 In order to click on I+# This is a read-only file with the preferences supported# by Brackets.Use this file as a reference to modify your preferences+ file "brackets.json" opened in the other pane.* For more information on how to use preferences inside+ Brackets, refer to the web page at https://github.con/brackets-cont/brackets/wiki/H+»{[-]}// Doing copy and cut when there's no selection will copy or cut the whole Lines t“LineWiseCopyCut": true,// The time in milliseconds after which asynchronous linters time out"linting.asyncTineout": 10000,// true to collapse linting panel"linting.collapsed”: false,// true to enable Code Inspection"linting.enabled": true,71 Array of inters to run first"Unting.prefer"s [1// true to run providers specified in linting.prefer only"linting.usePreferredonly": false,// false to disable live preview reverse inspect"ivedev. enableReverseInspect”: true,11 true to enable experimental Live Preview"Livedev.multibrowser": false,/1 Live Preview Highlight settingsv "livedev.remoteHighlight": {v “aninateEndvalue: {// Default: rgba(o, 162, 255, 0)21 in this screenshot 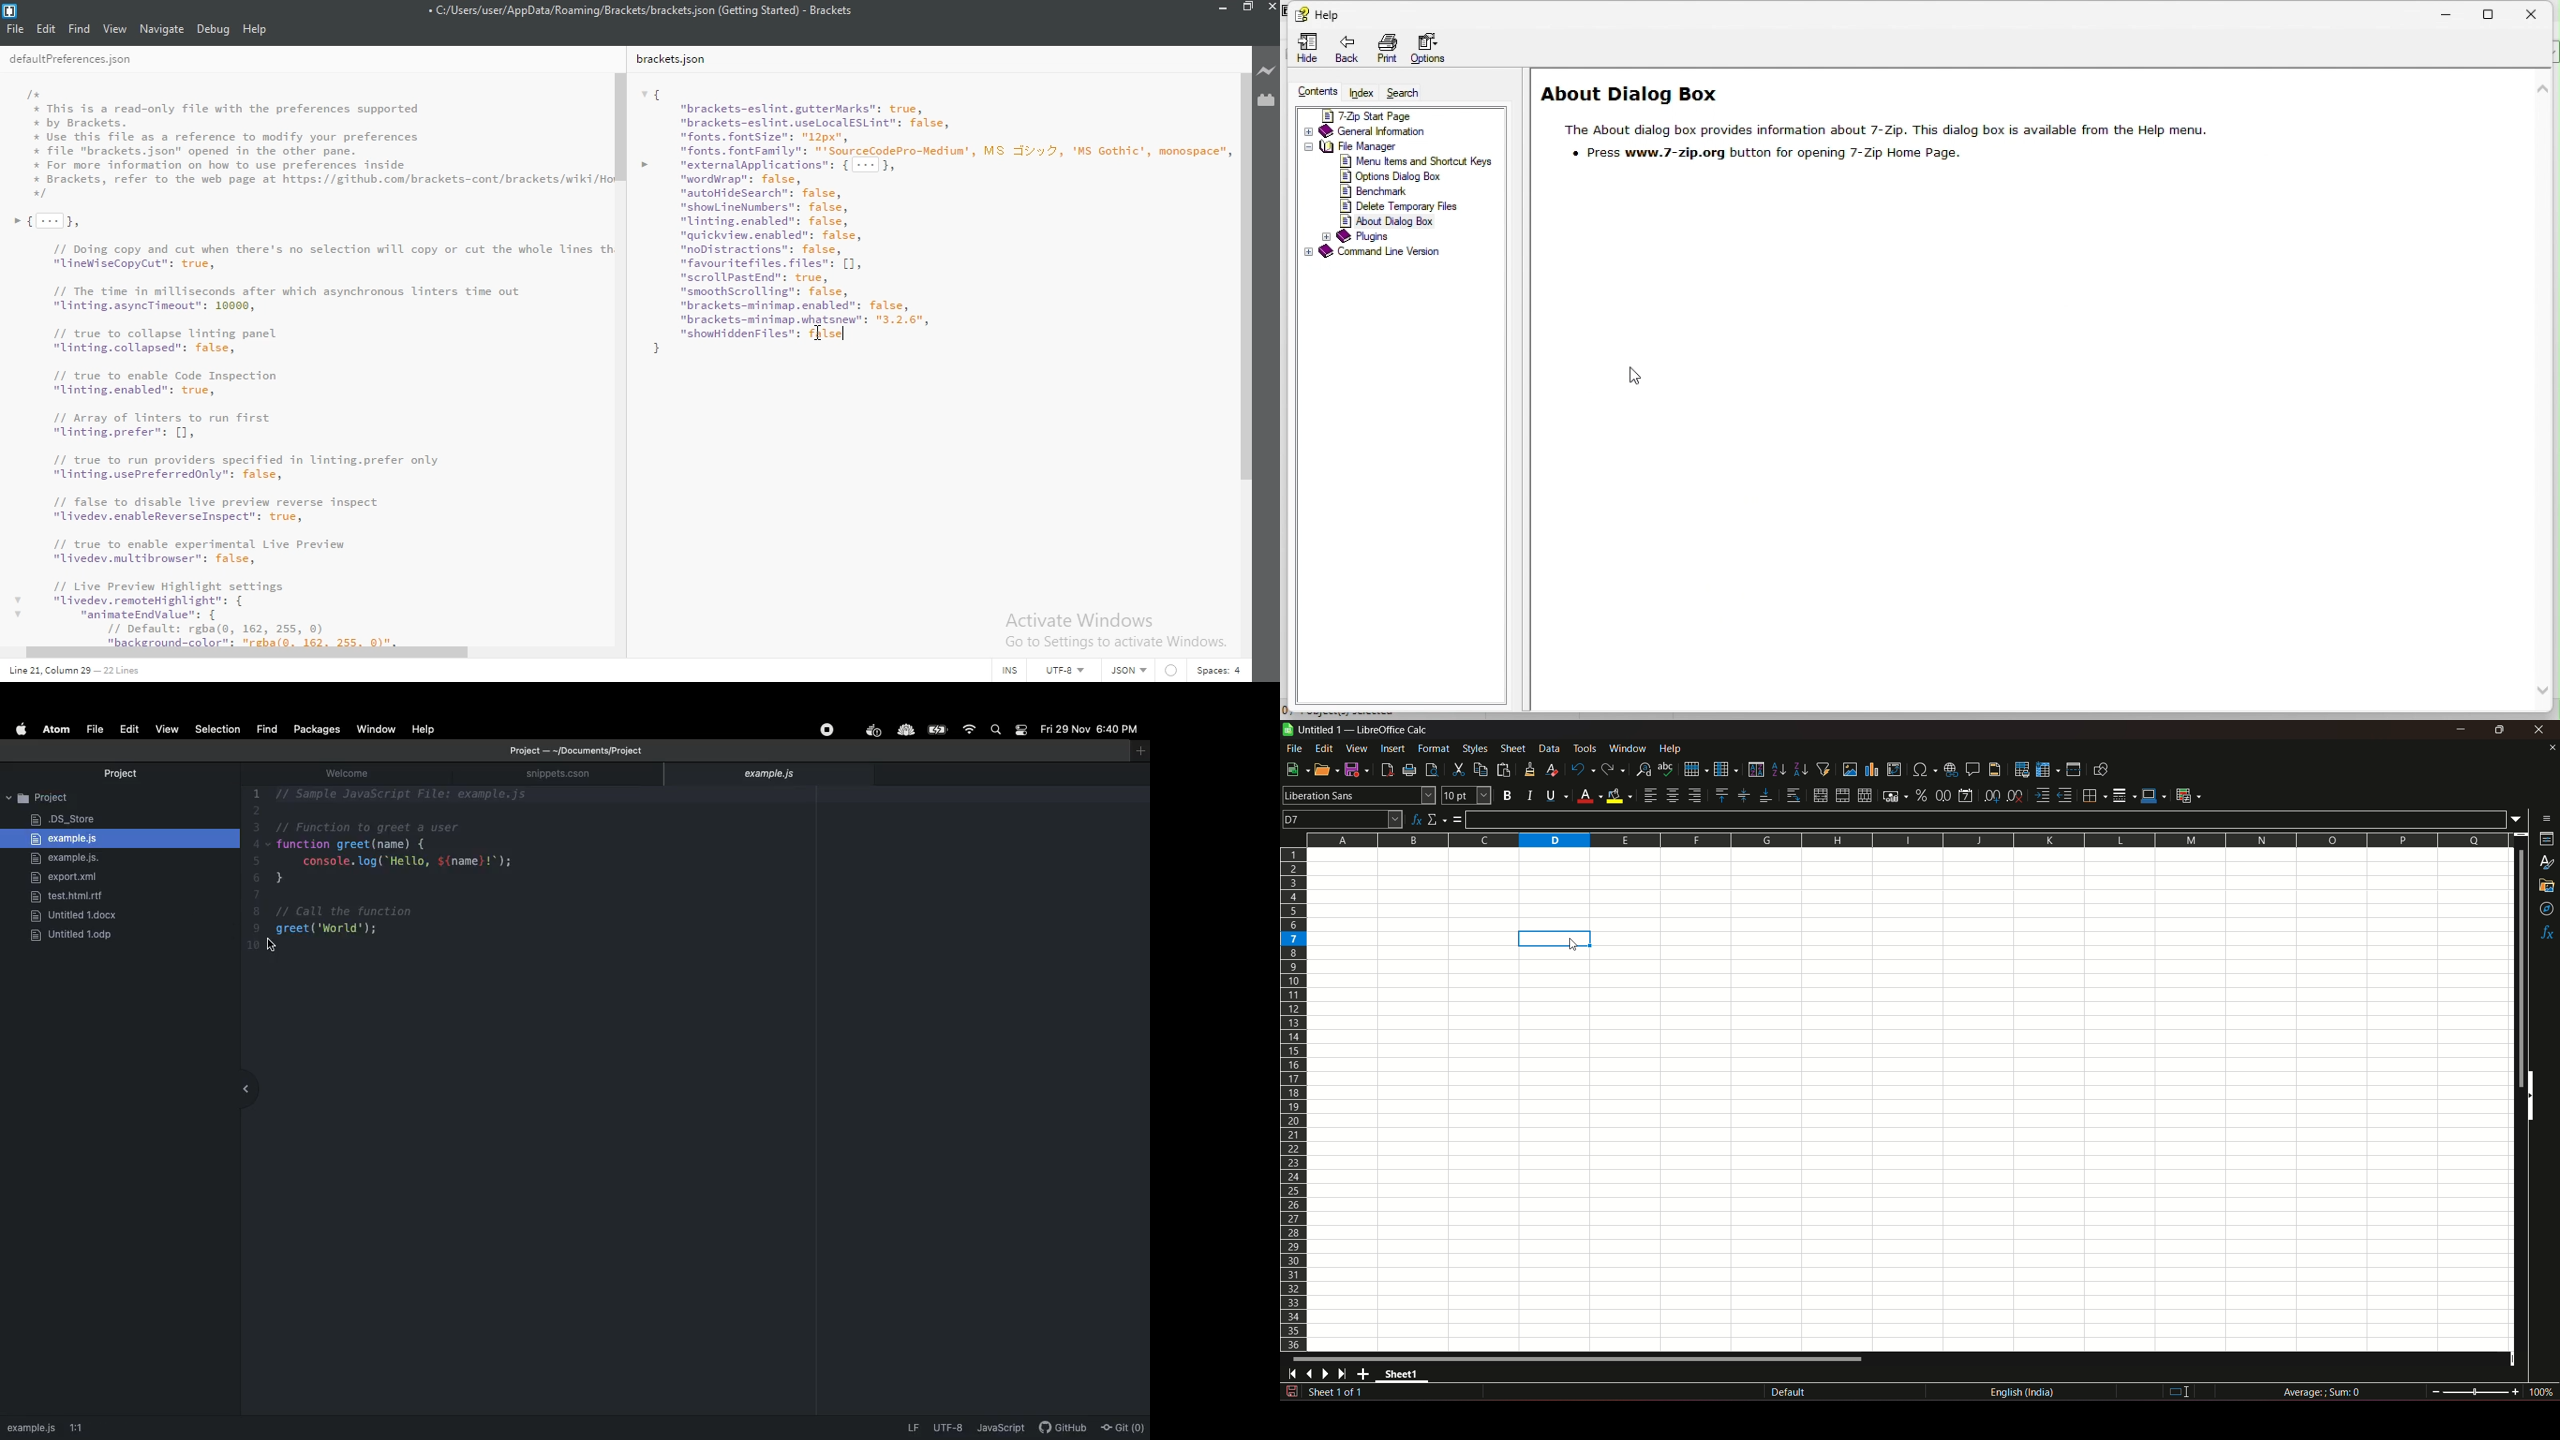, I will do `click(306, 361)`.